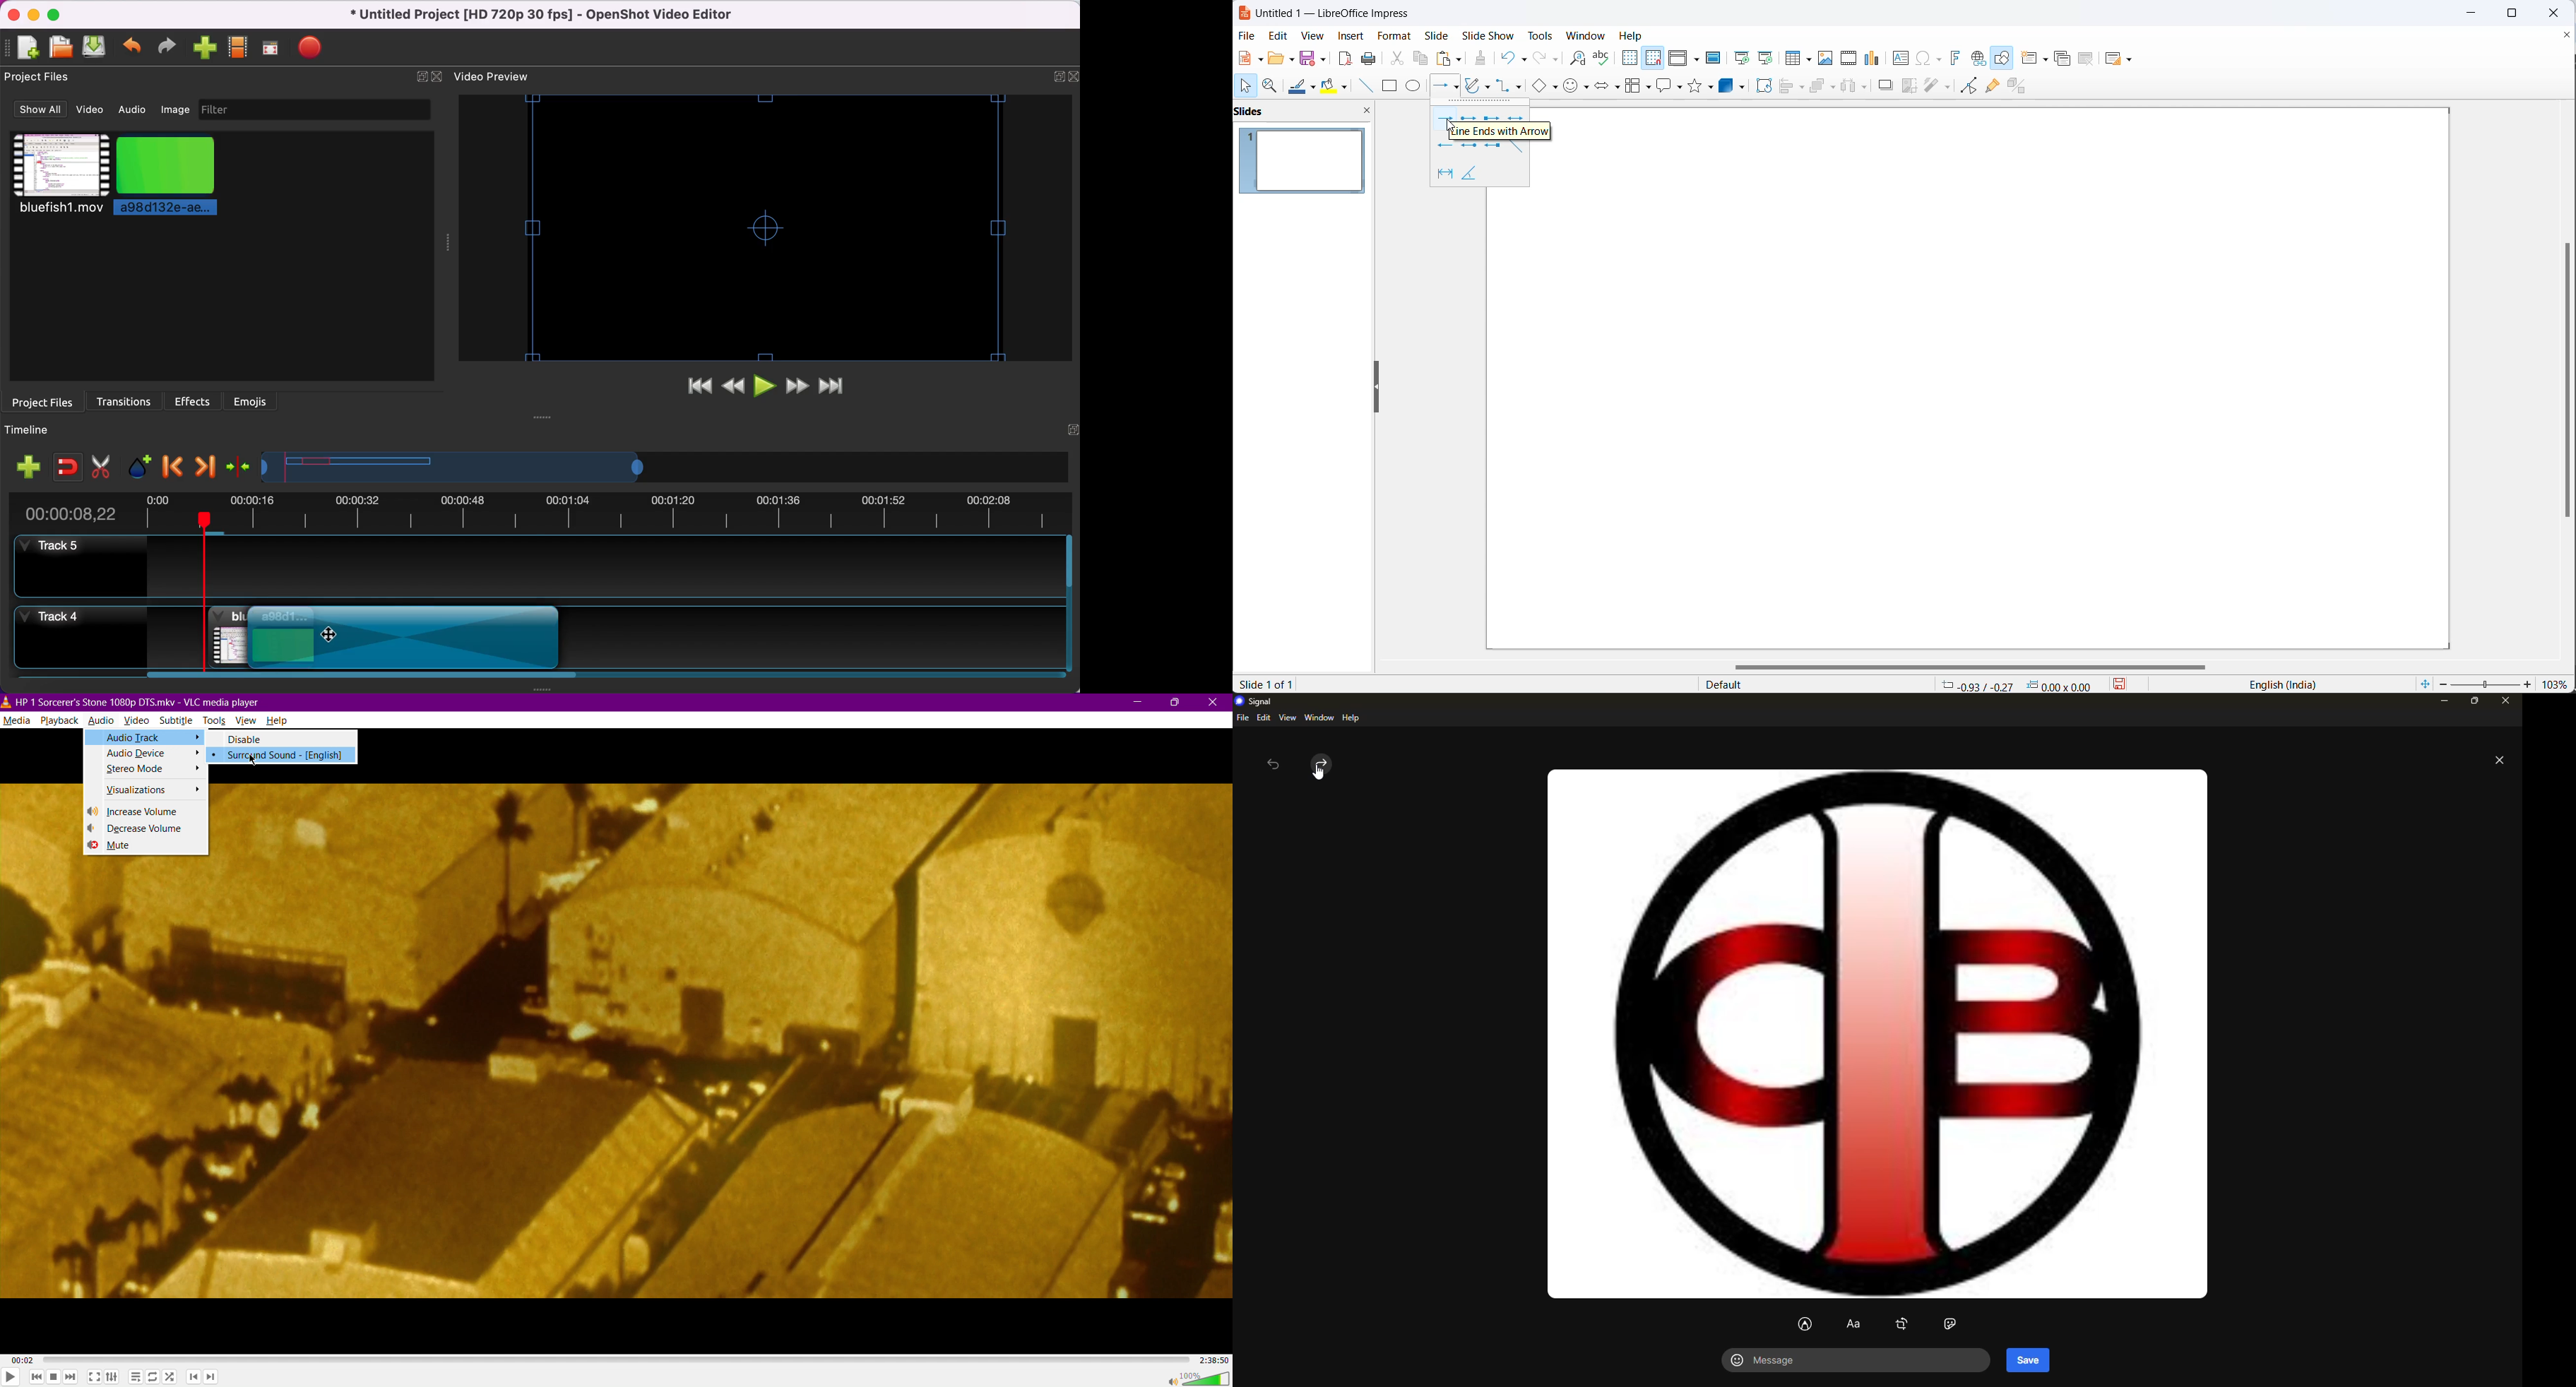  I want to click on Line ends with arrow, so click(1504, 131).